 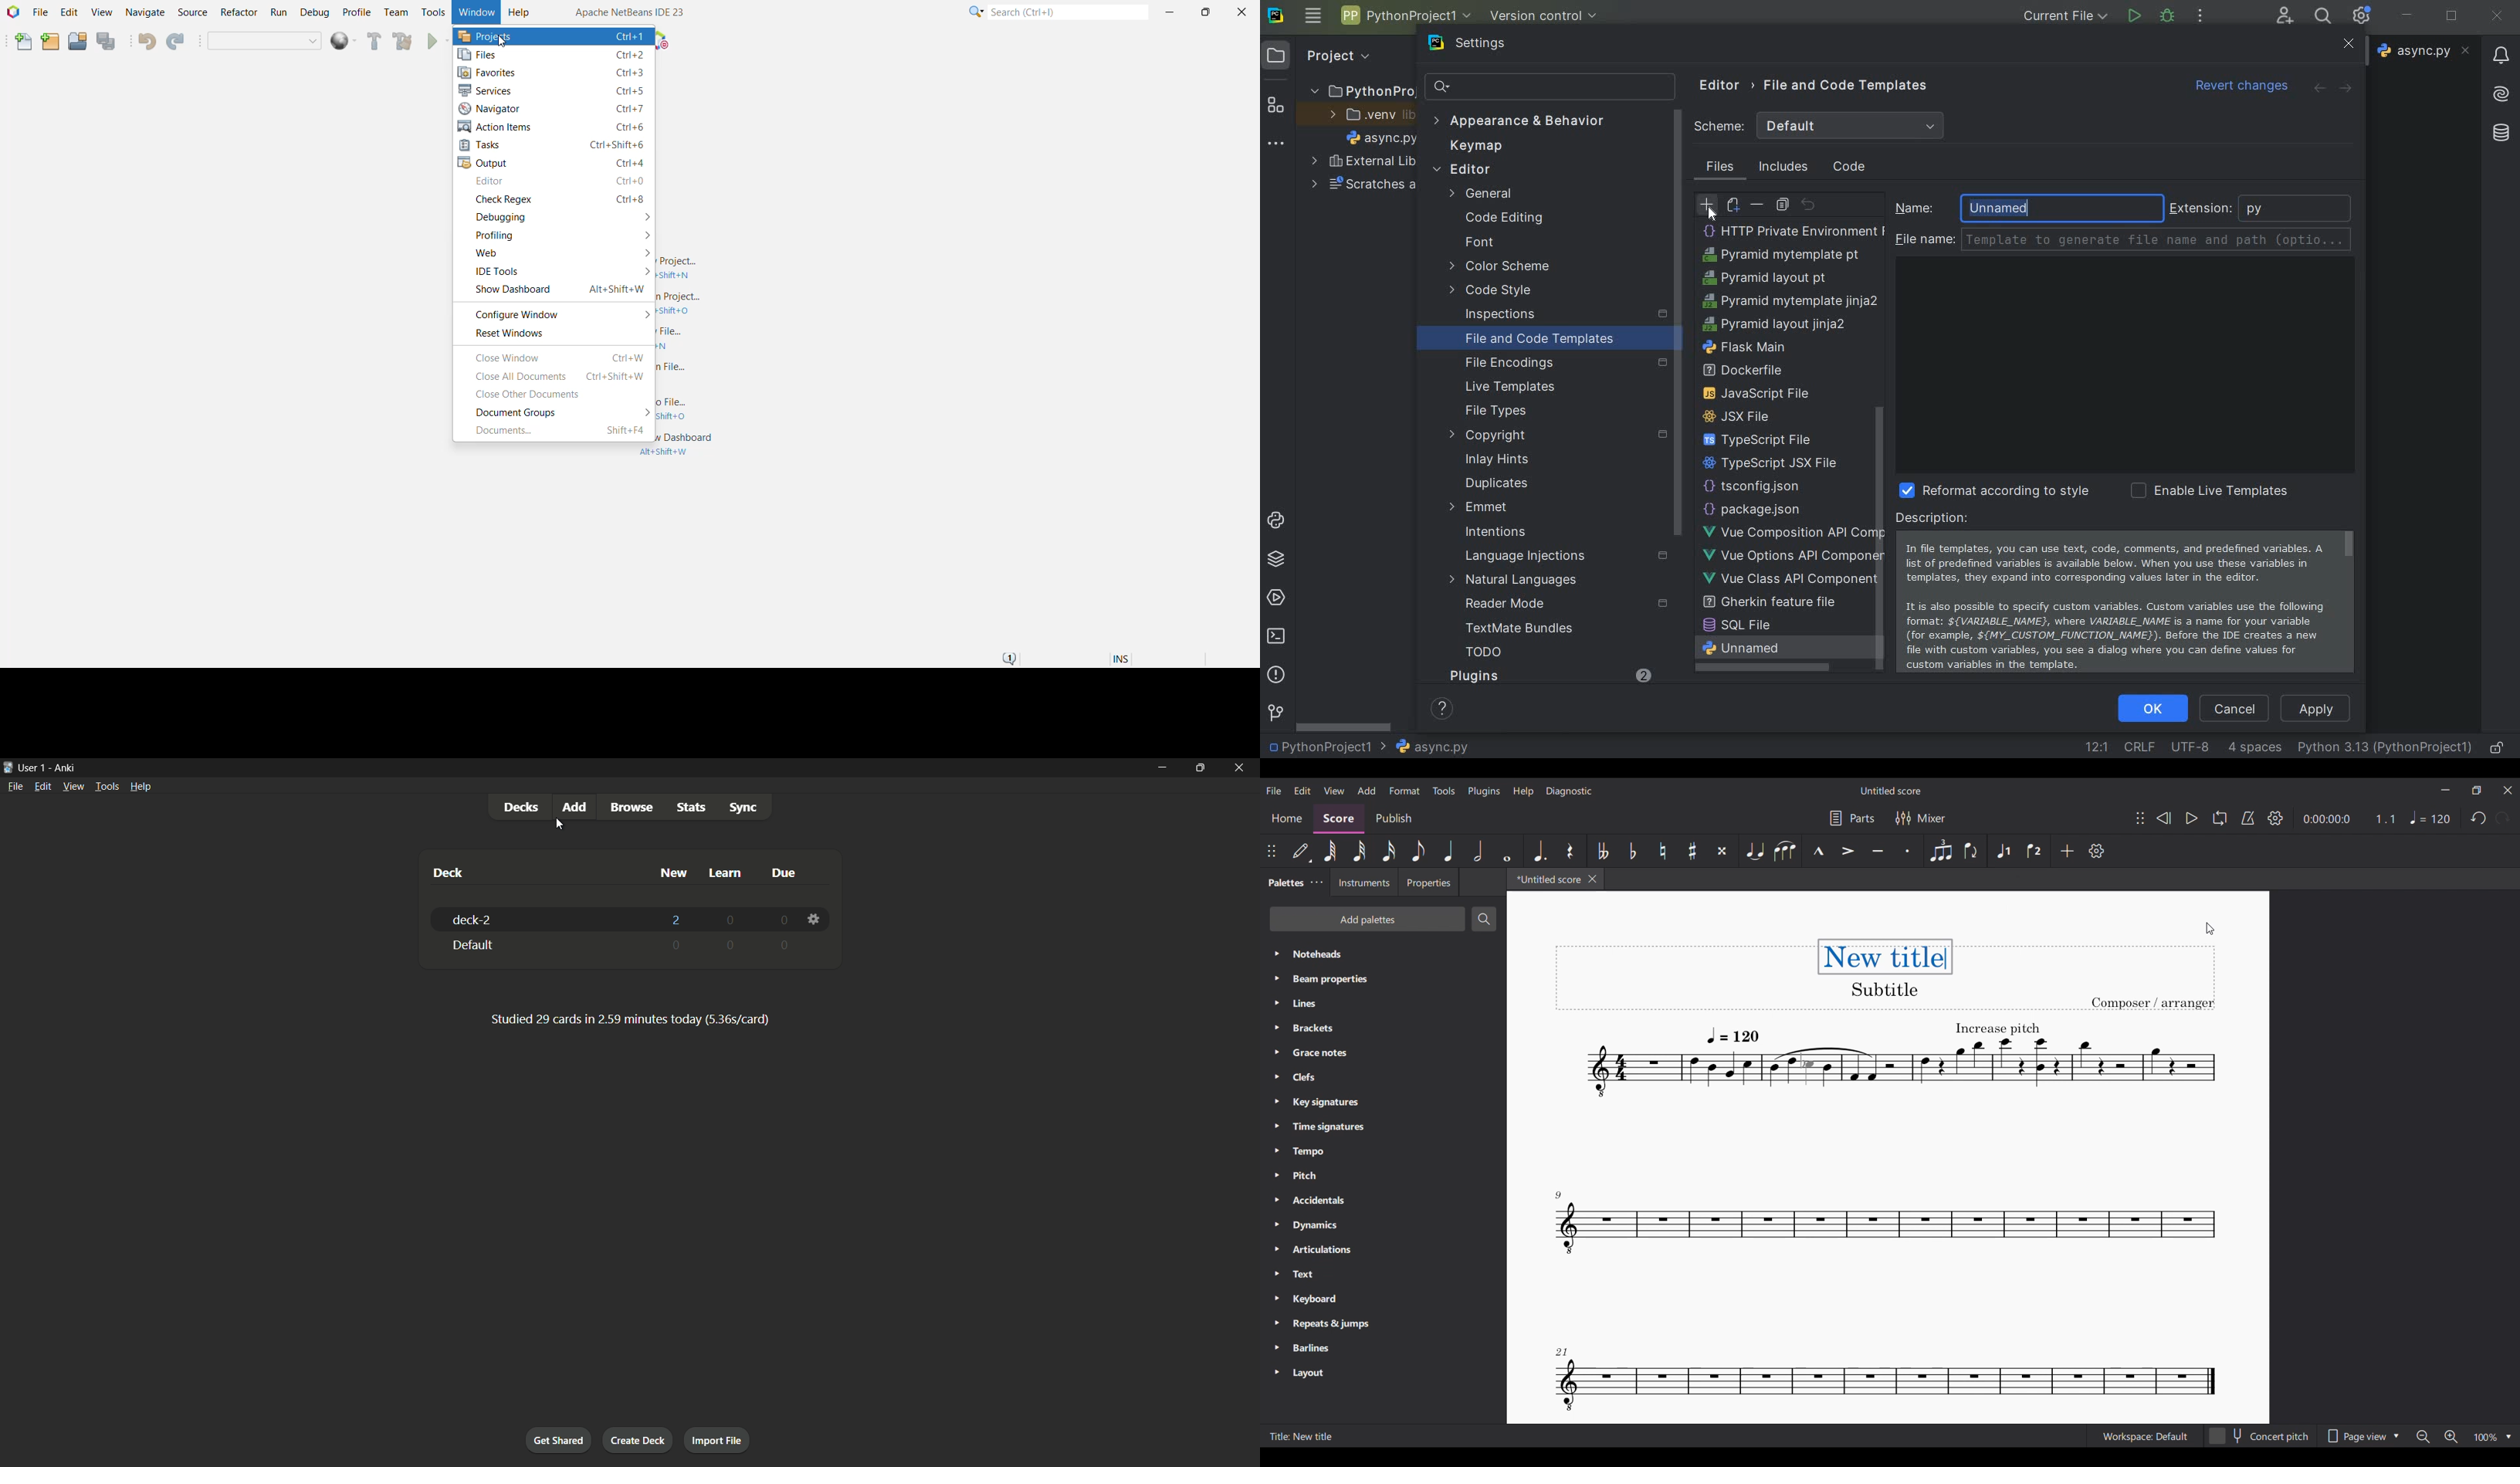 What do you see at coordinates (1428, 882) in the screenshot?
I see `Properties` at bounding box center [1428, 882].